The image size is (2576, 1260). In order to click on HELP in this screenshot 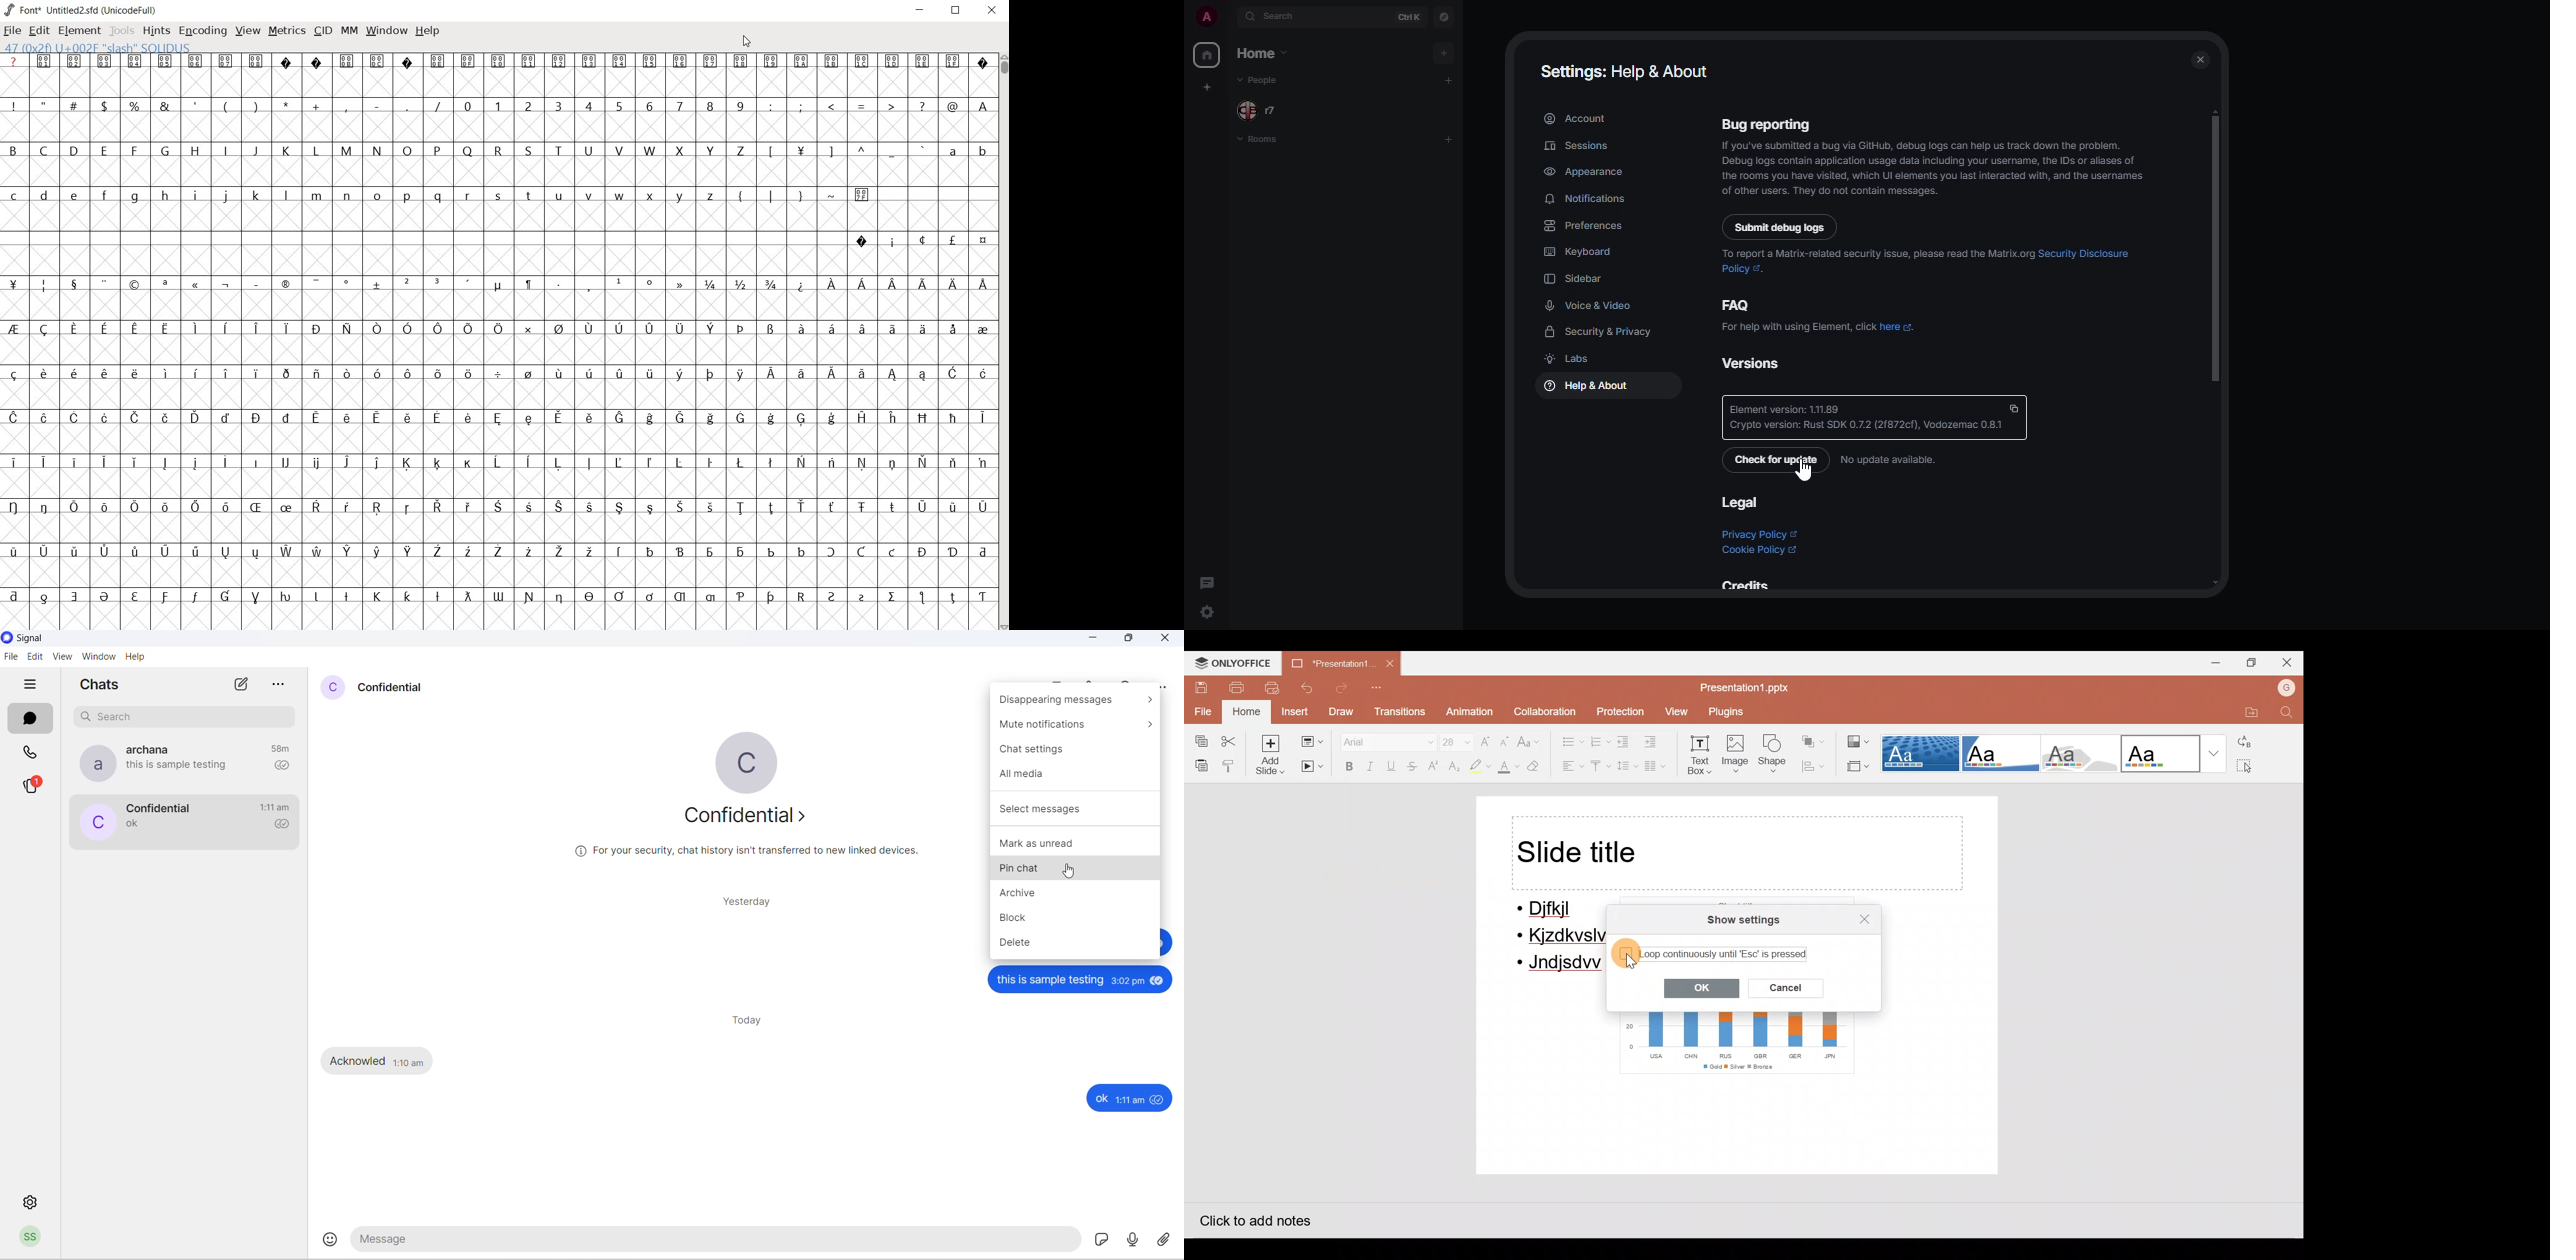, I will do `click(428, 32)`.